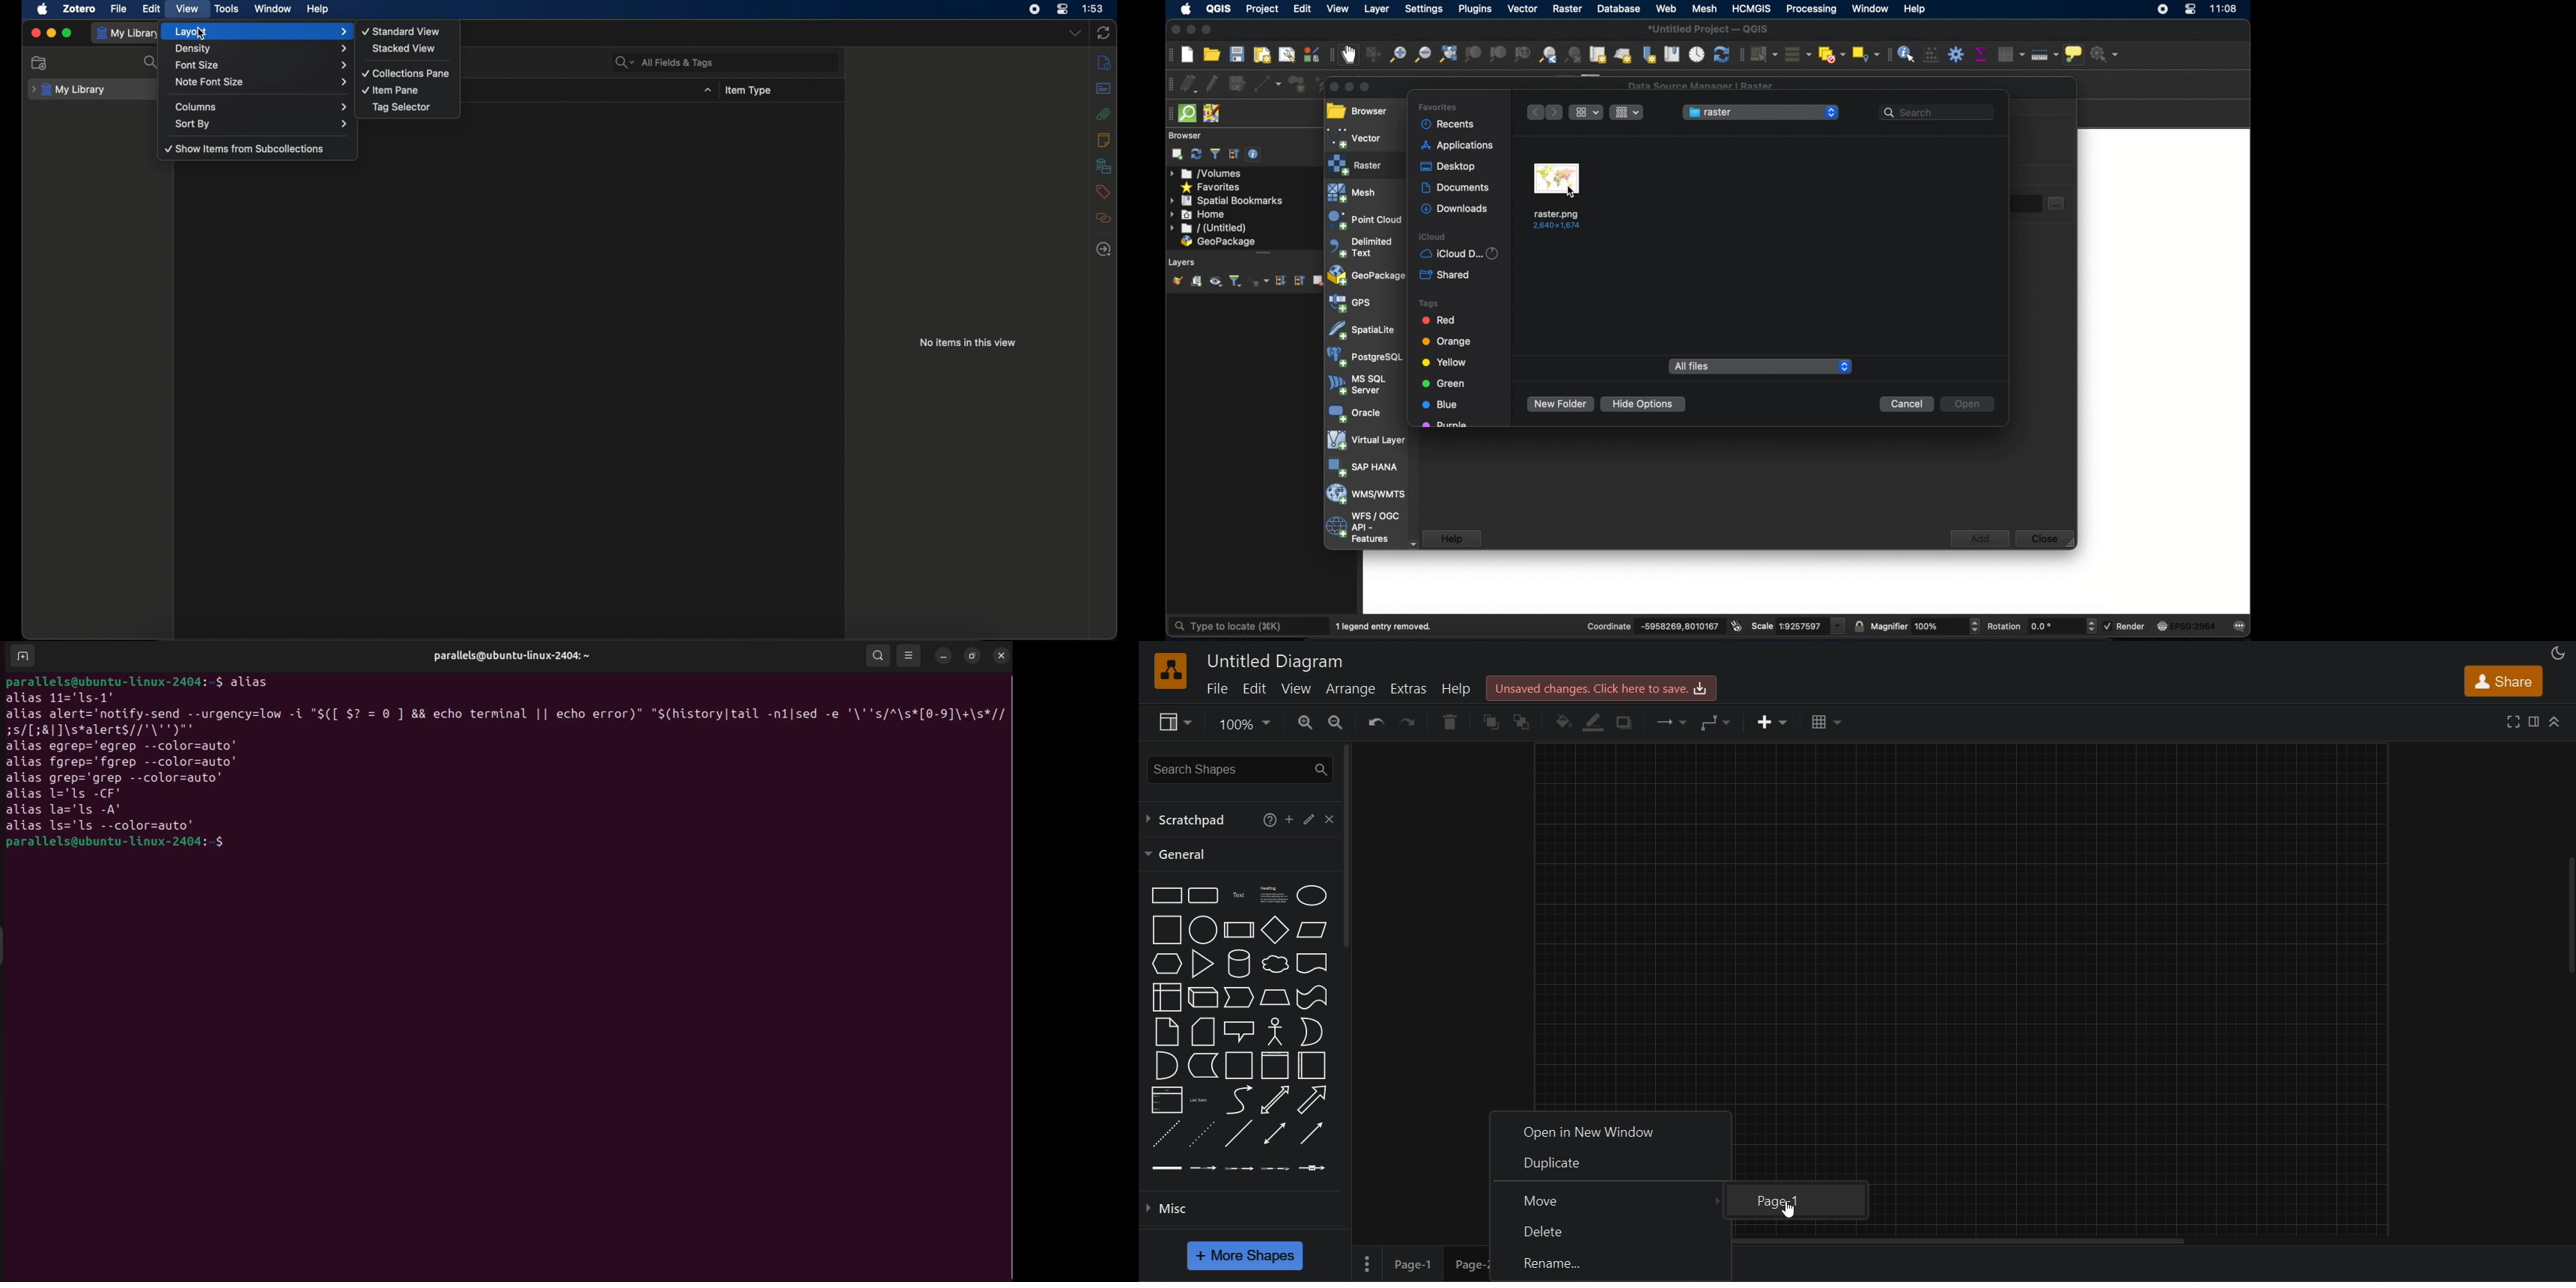  What do you see at coordinates (1367, 494) in the screenshot?
I see `was/wmts` at bounding box center [1367, 494].